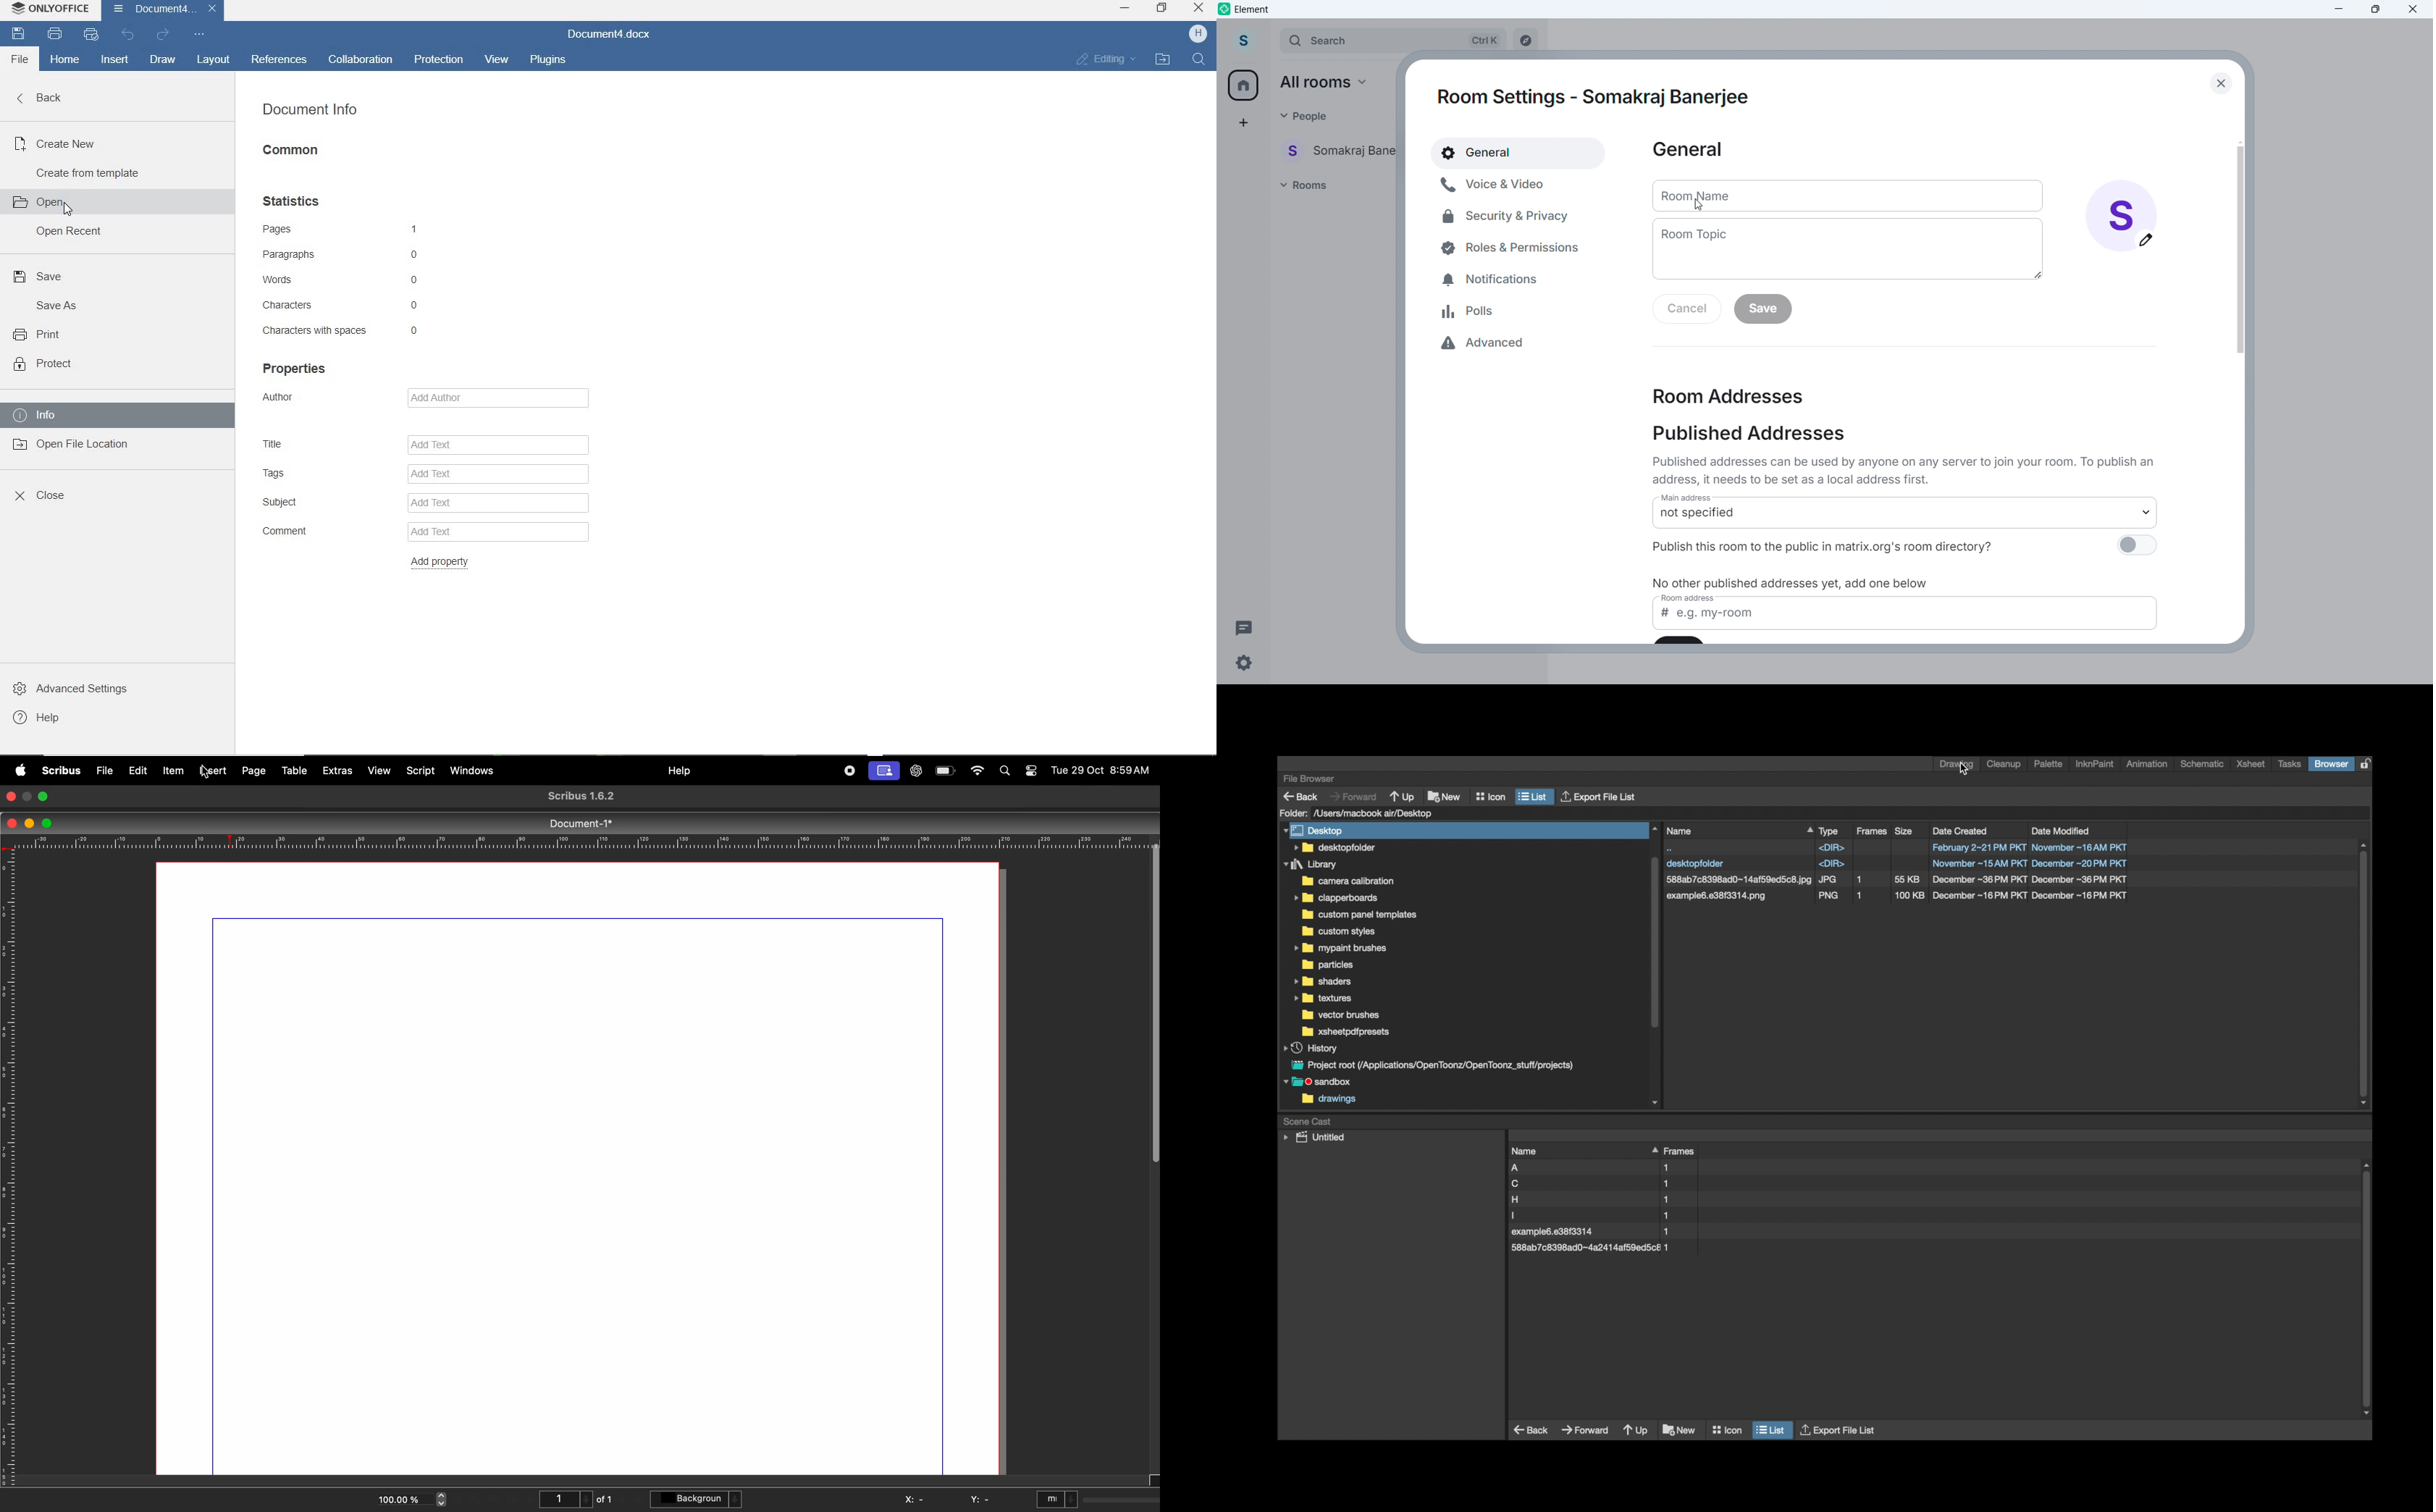  Describe the element at coordinates (505, 445) in the screenshot. I see `Add Text` at that location.